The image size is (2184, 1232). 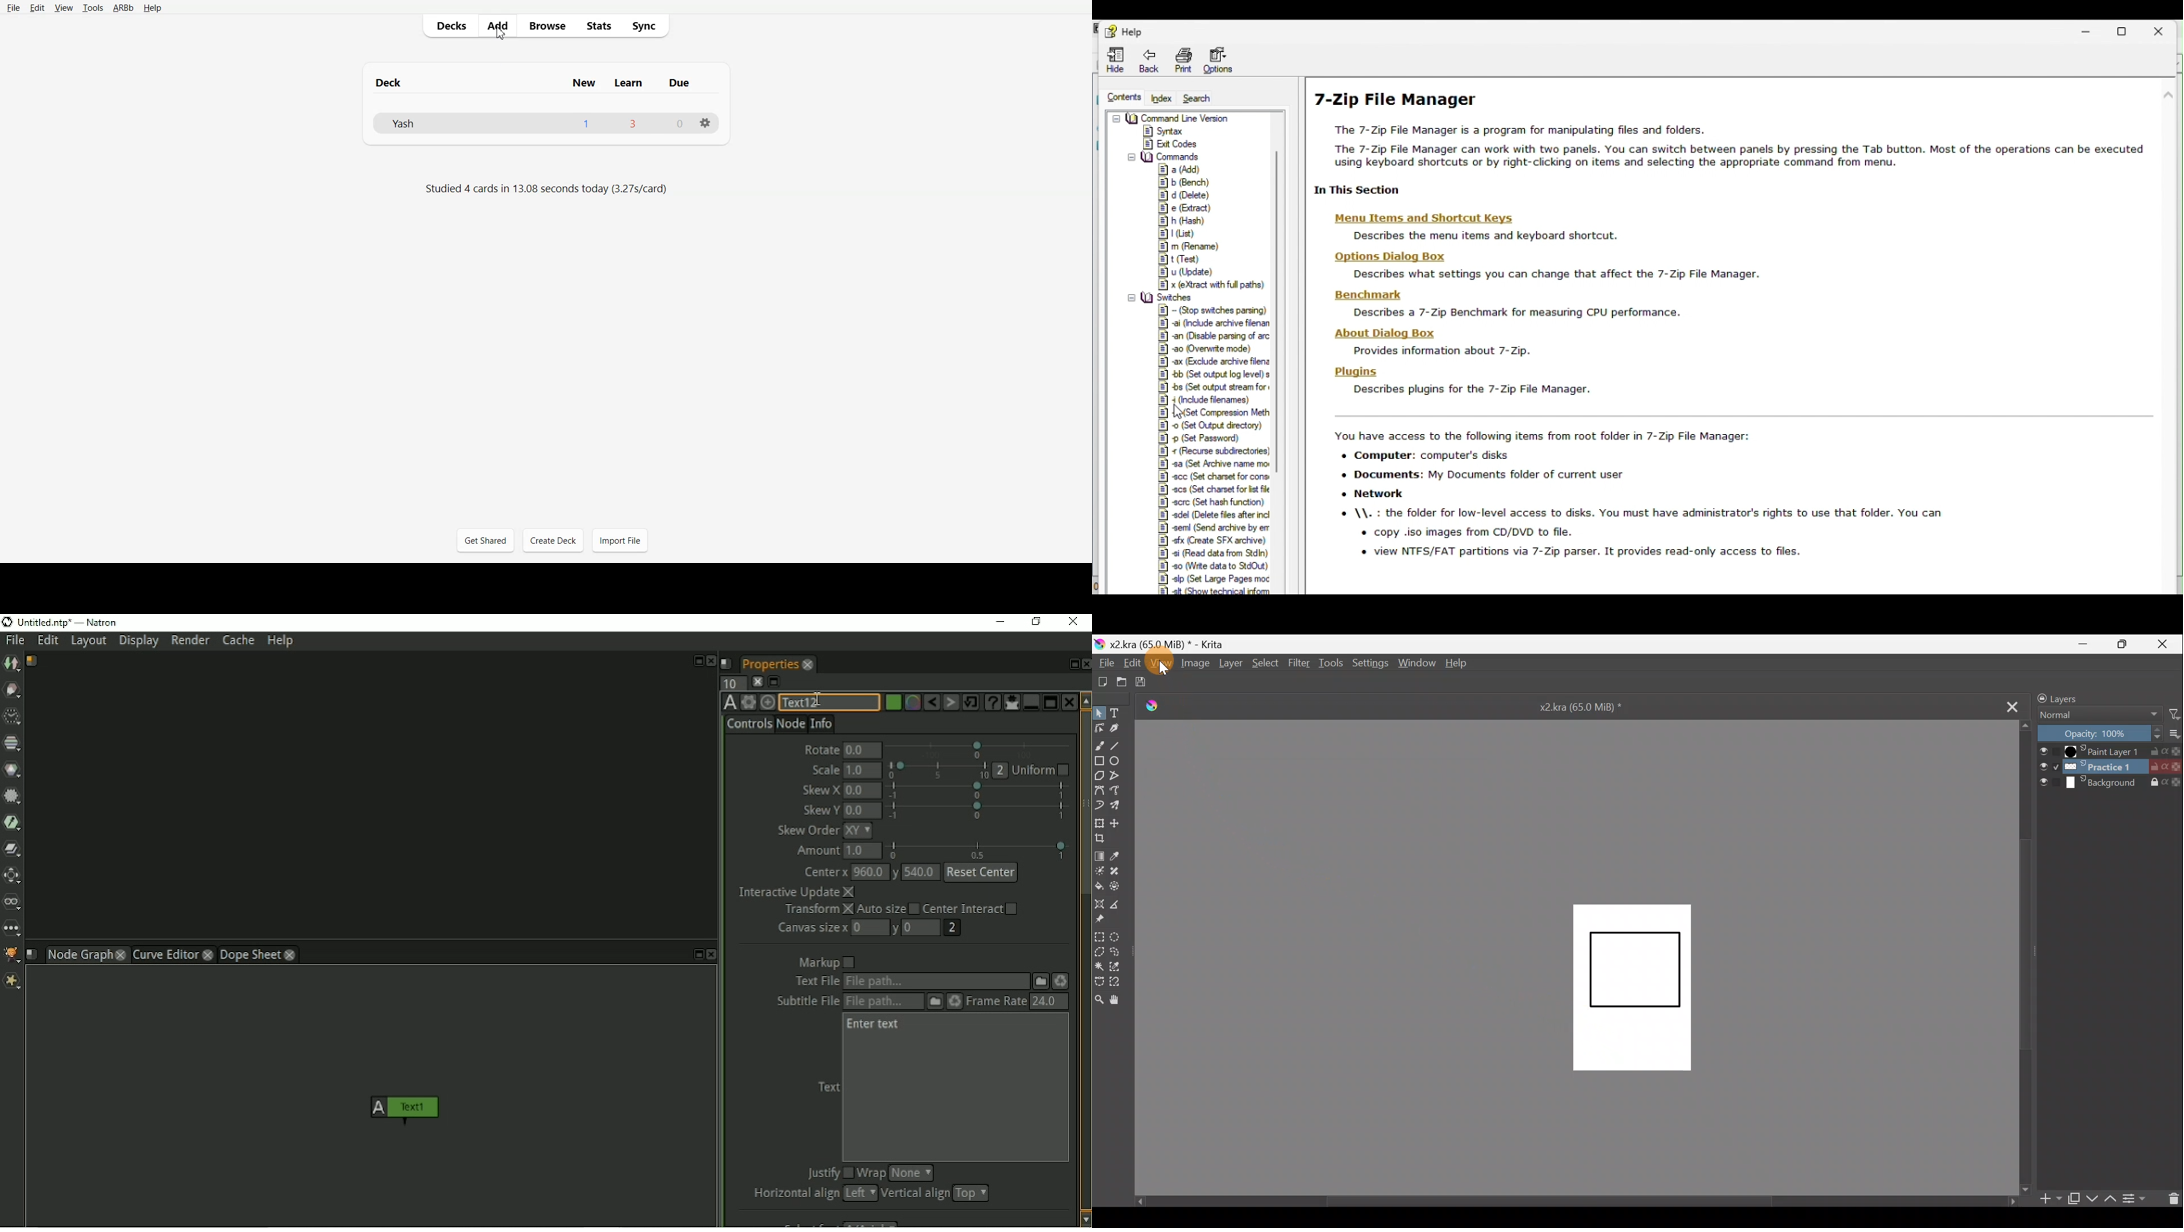 I want to click on Open existing document, so click(x=1124, y=678).